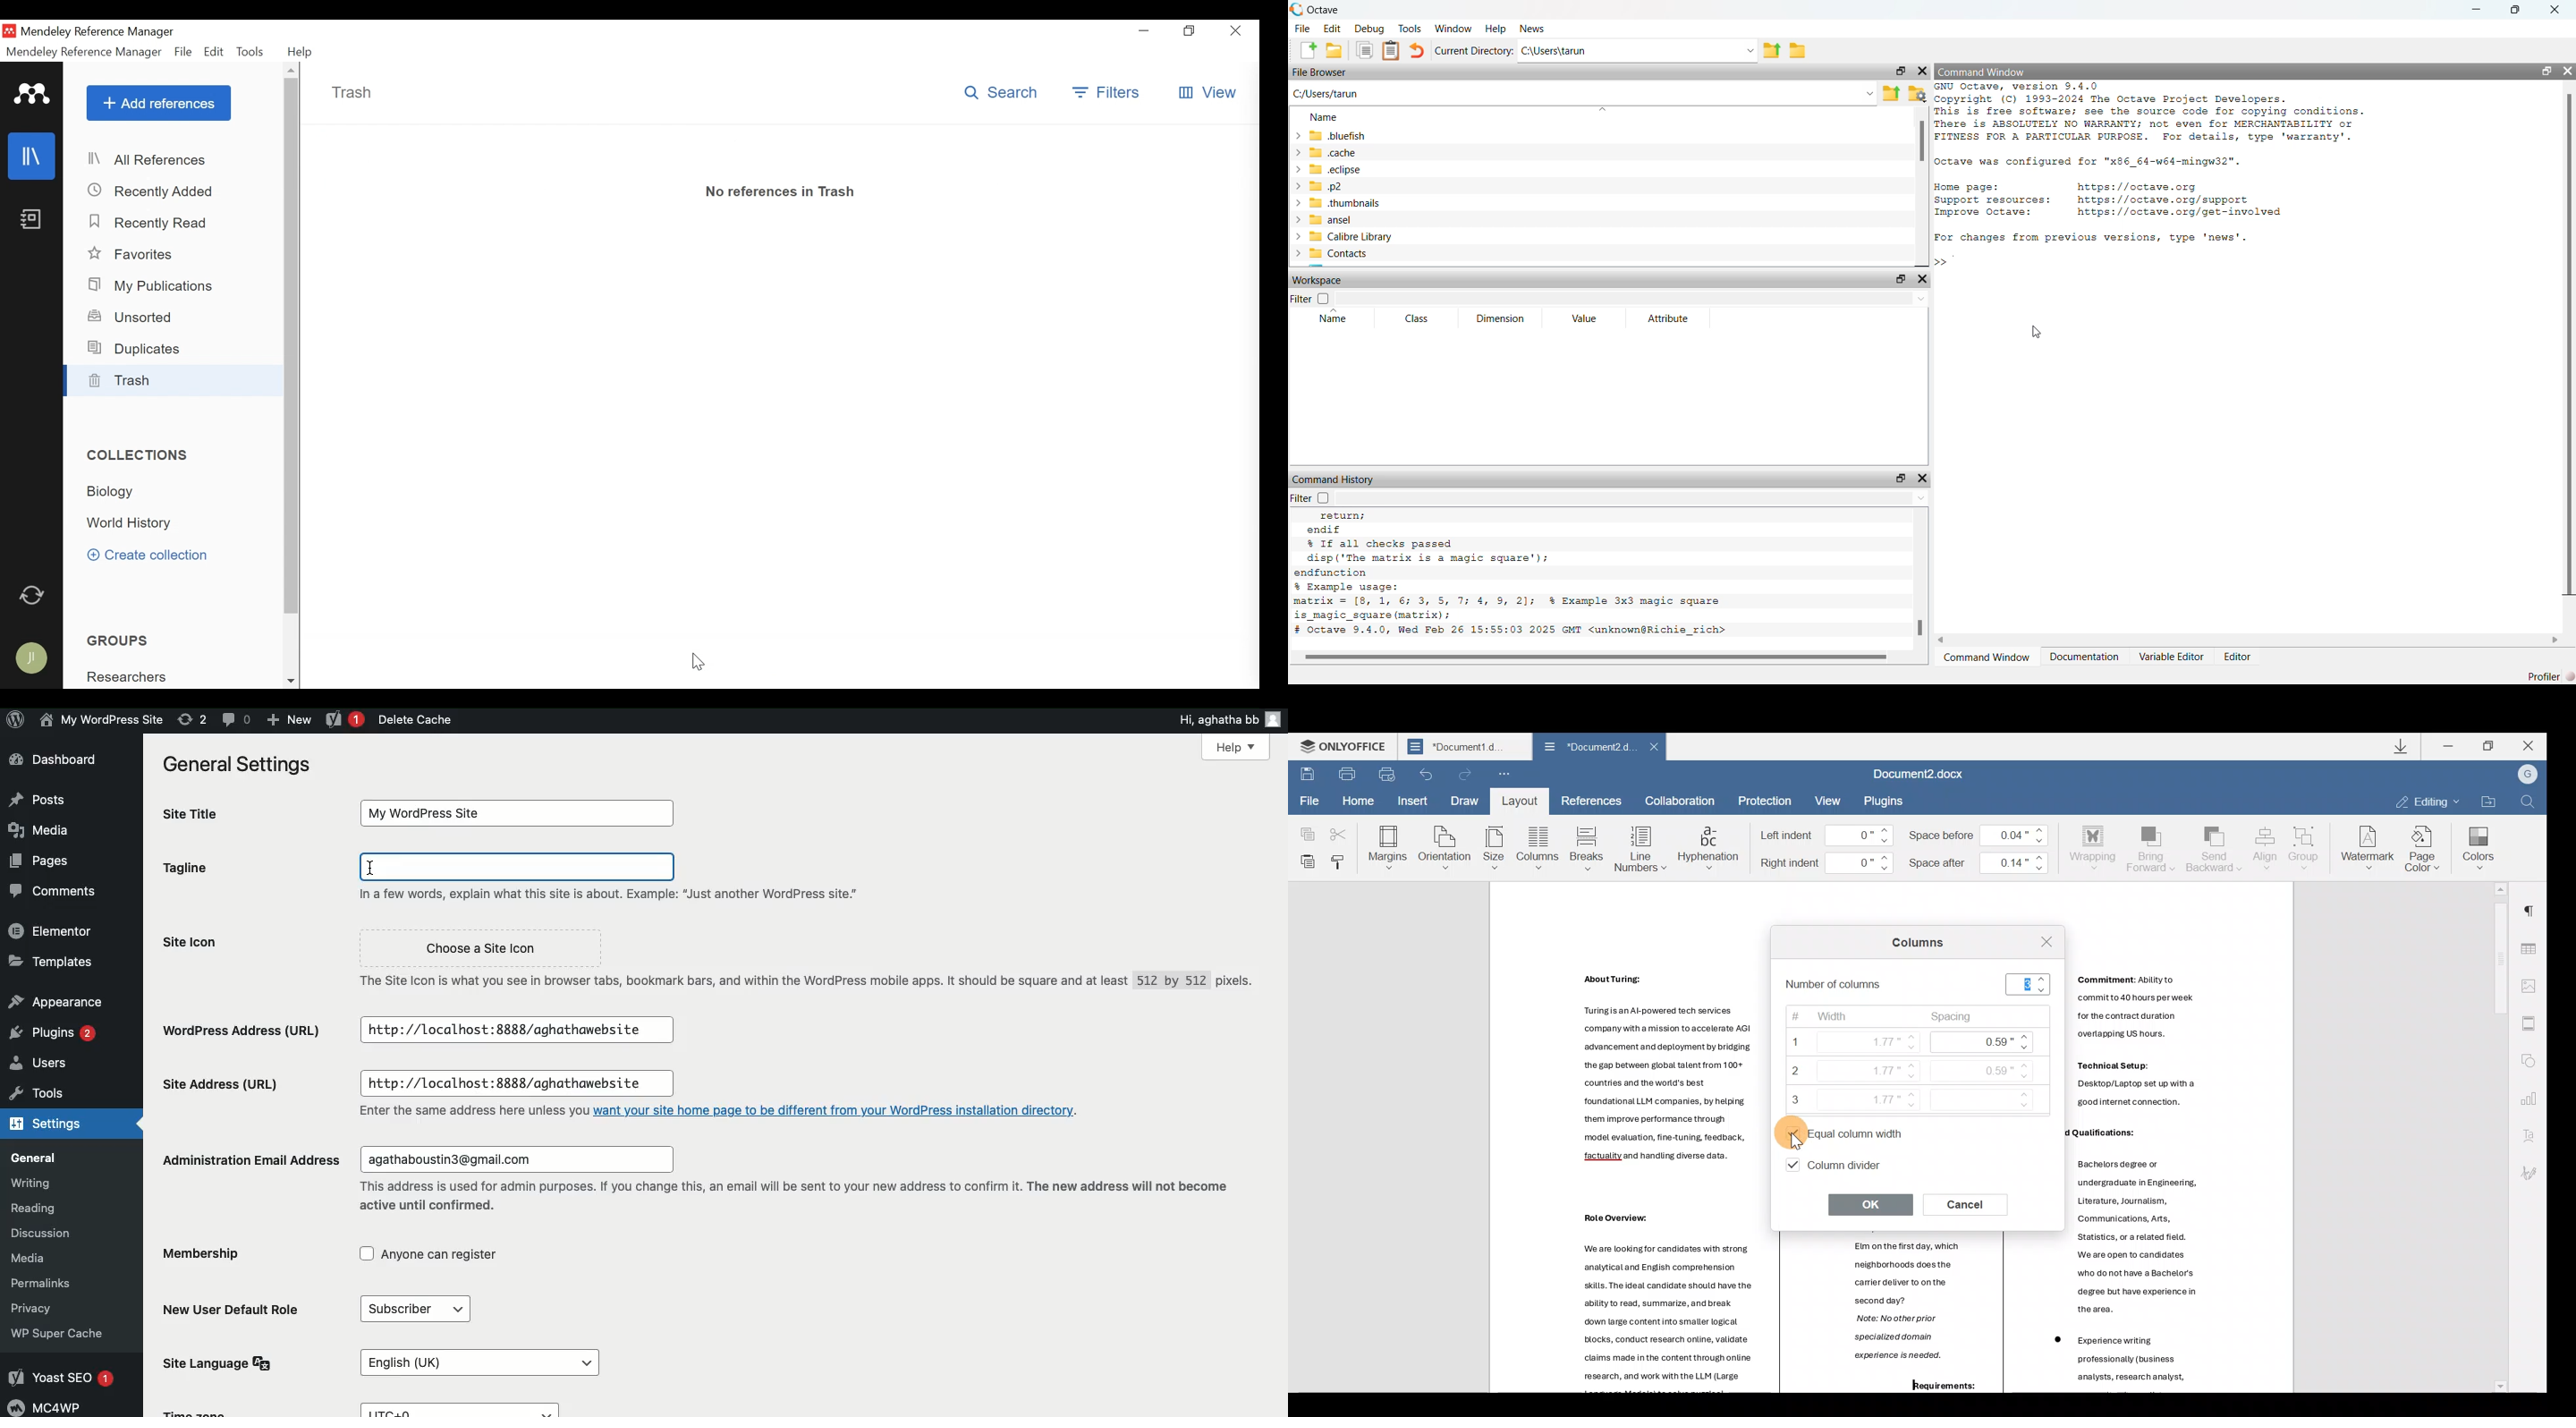 This screenshot has height=1428, width=2576. Describe the element at coordinates (1387, 773) in the screenshot. I see `Quick print` at that location.